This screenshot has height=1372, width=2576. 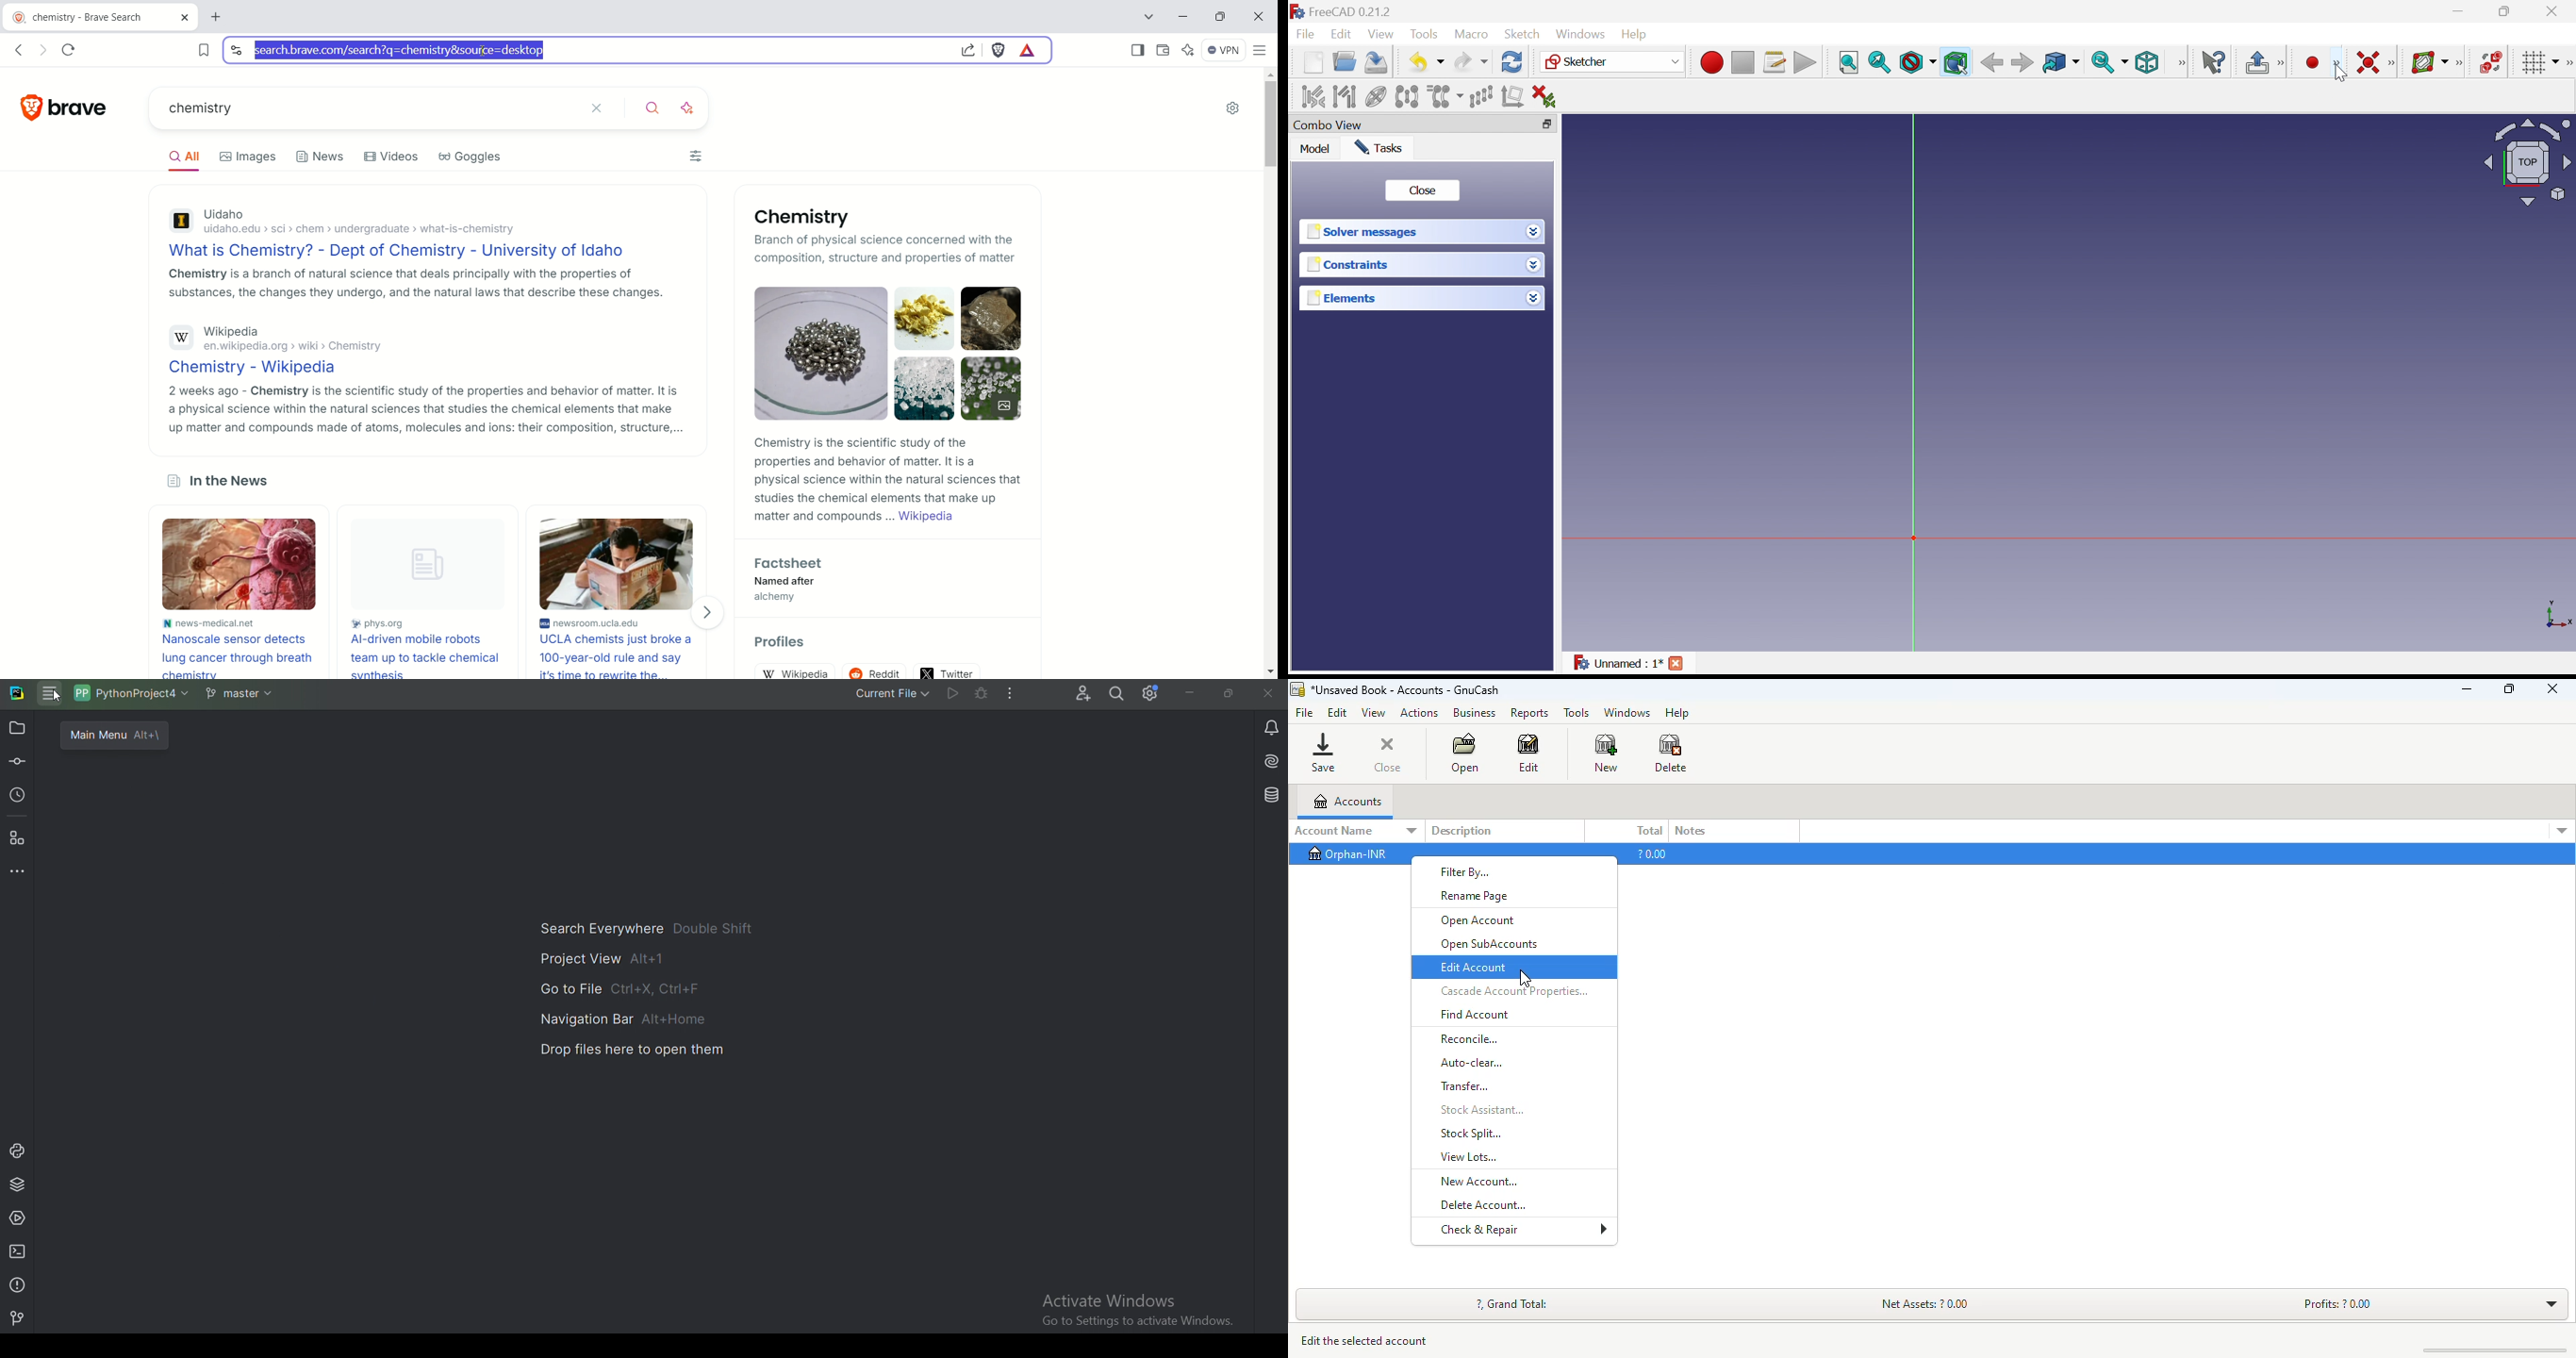 What do you see at coordinates (1472, 1134) in the screenshot?
I see `stock split` at bounding box center [1472, 1134].